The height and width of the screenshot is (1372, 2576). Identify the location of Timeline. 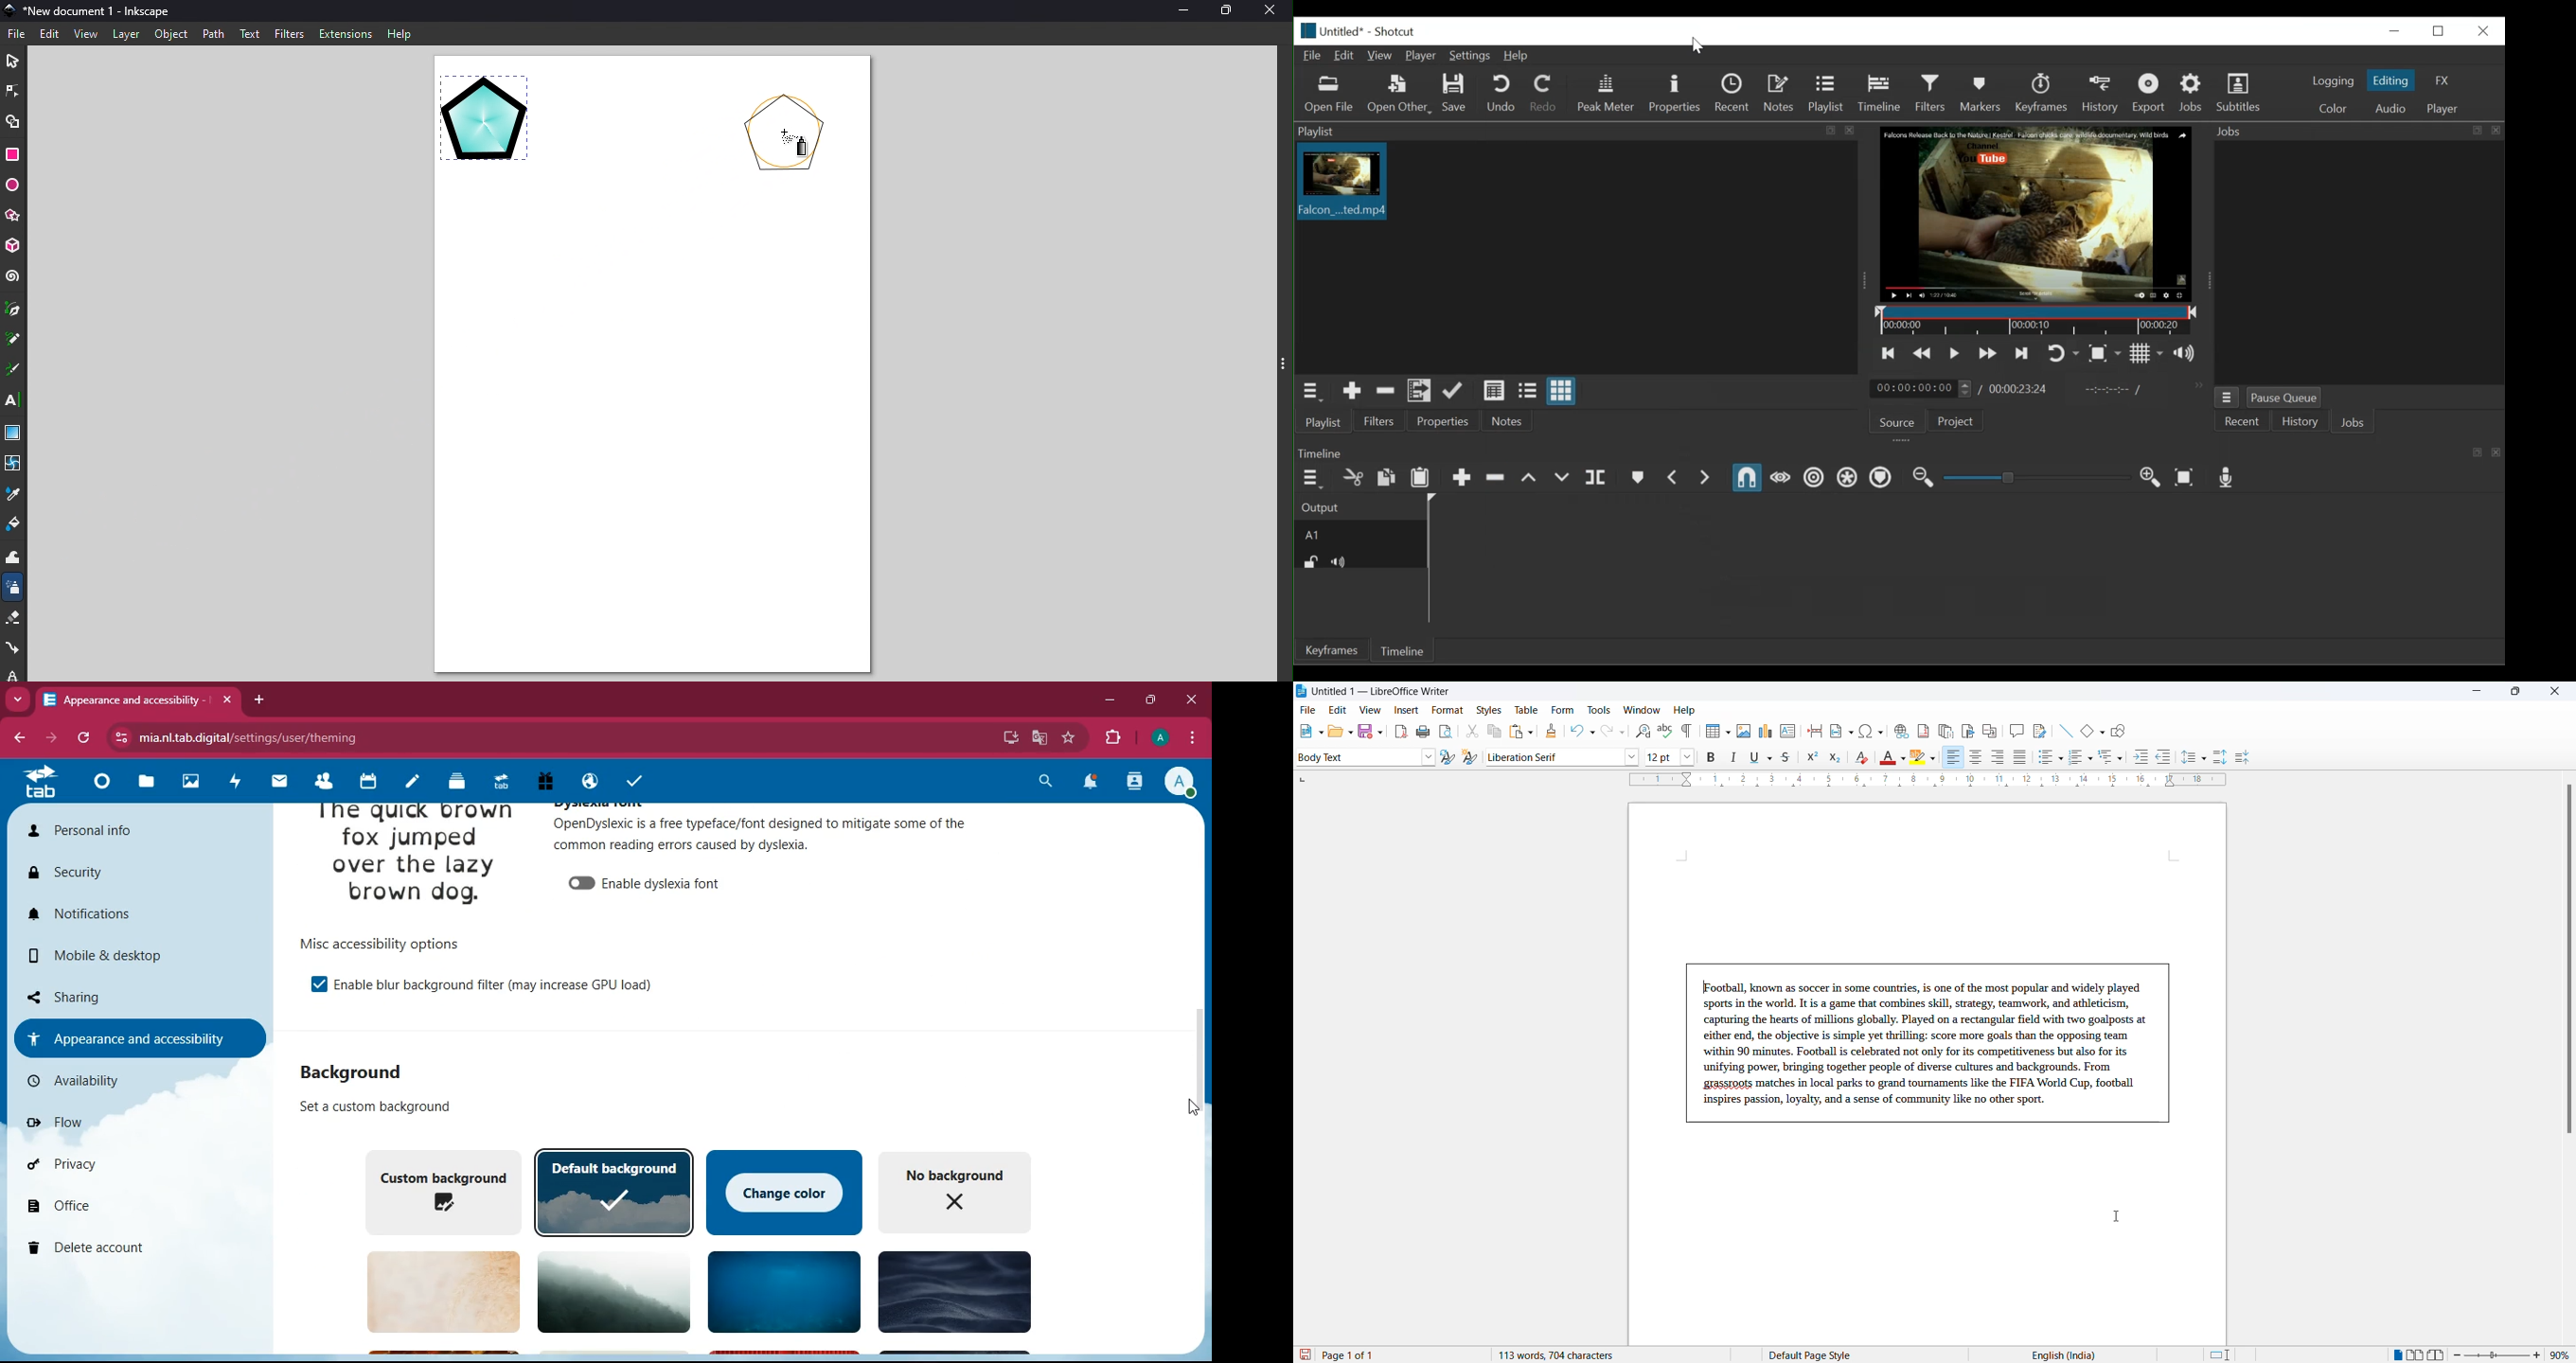
(1881, 93).